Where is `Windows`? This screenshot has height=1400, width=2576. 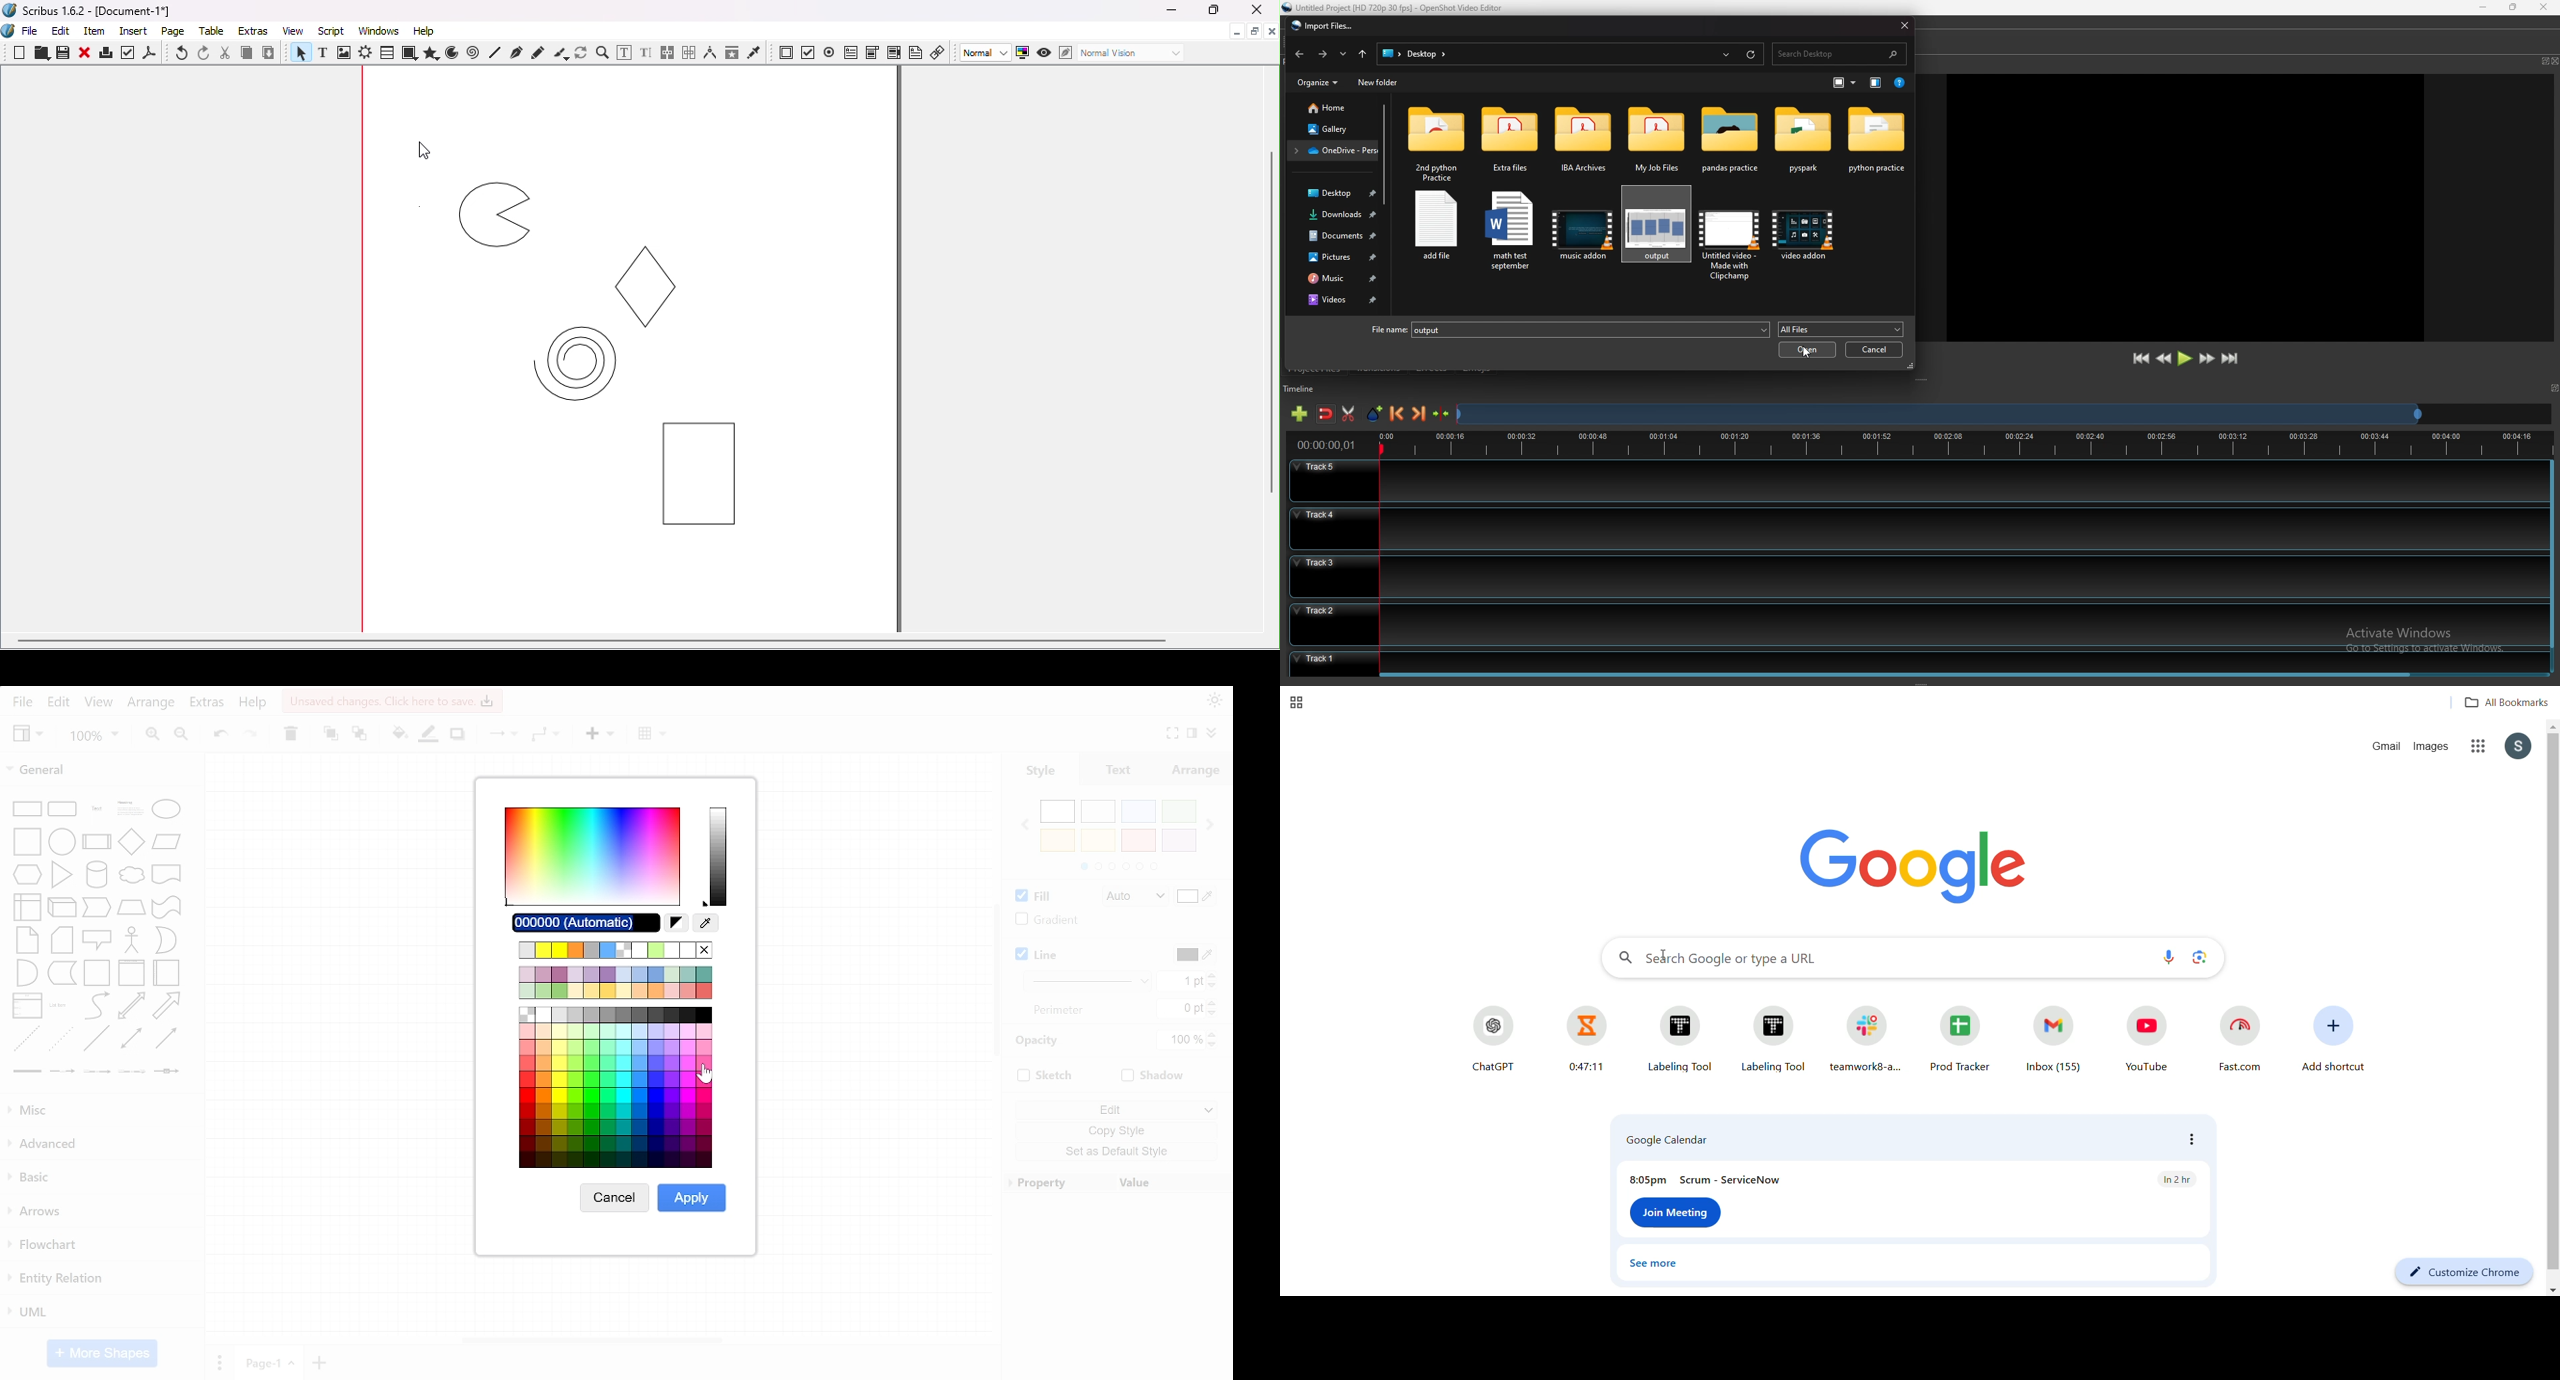
Windows is located at coordinates (379, 31).